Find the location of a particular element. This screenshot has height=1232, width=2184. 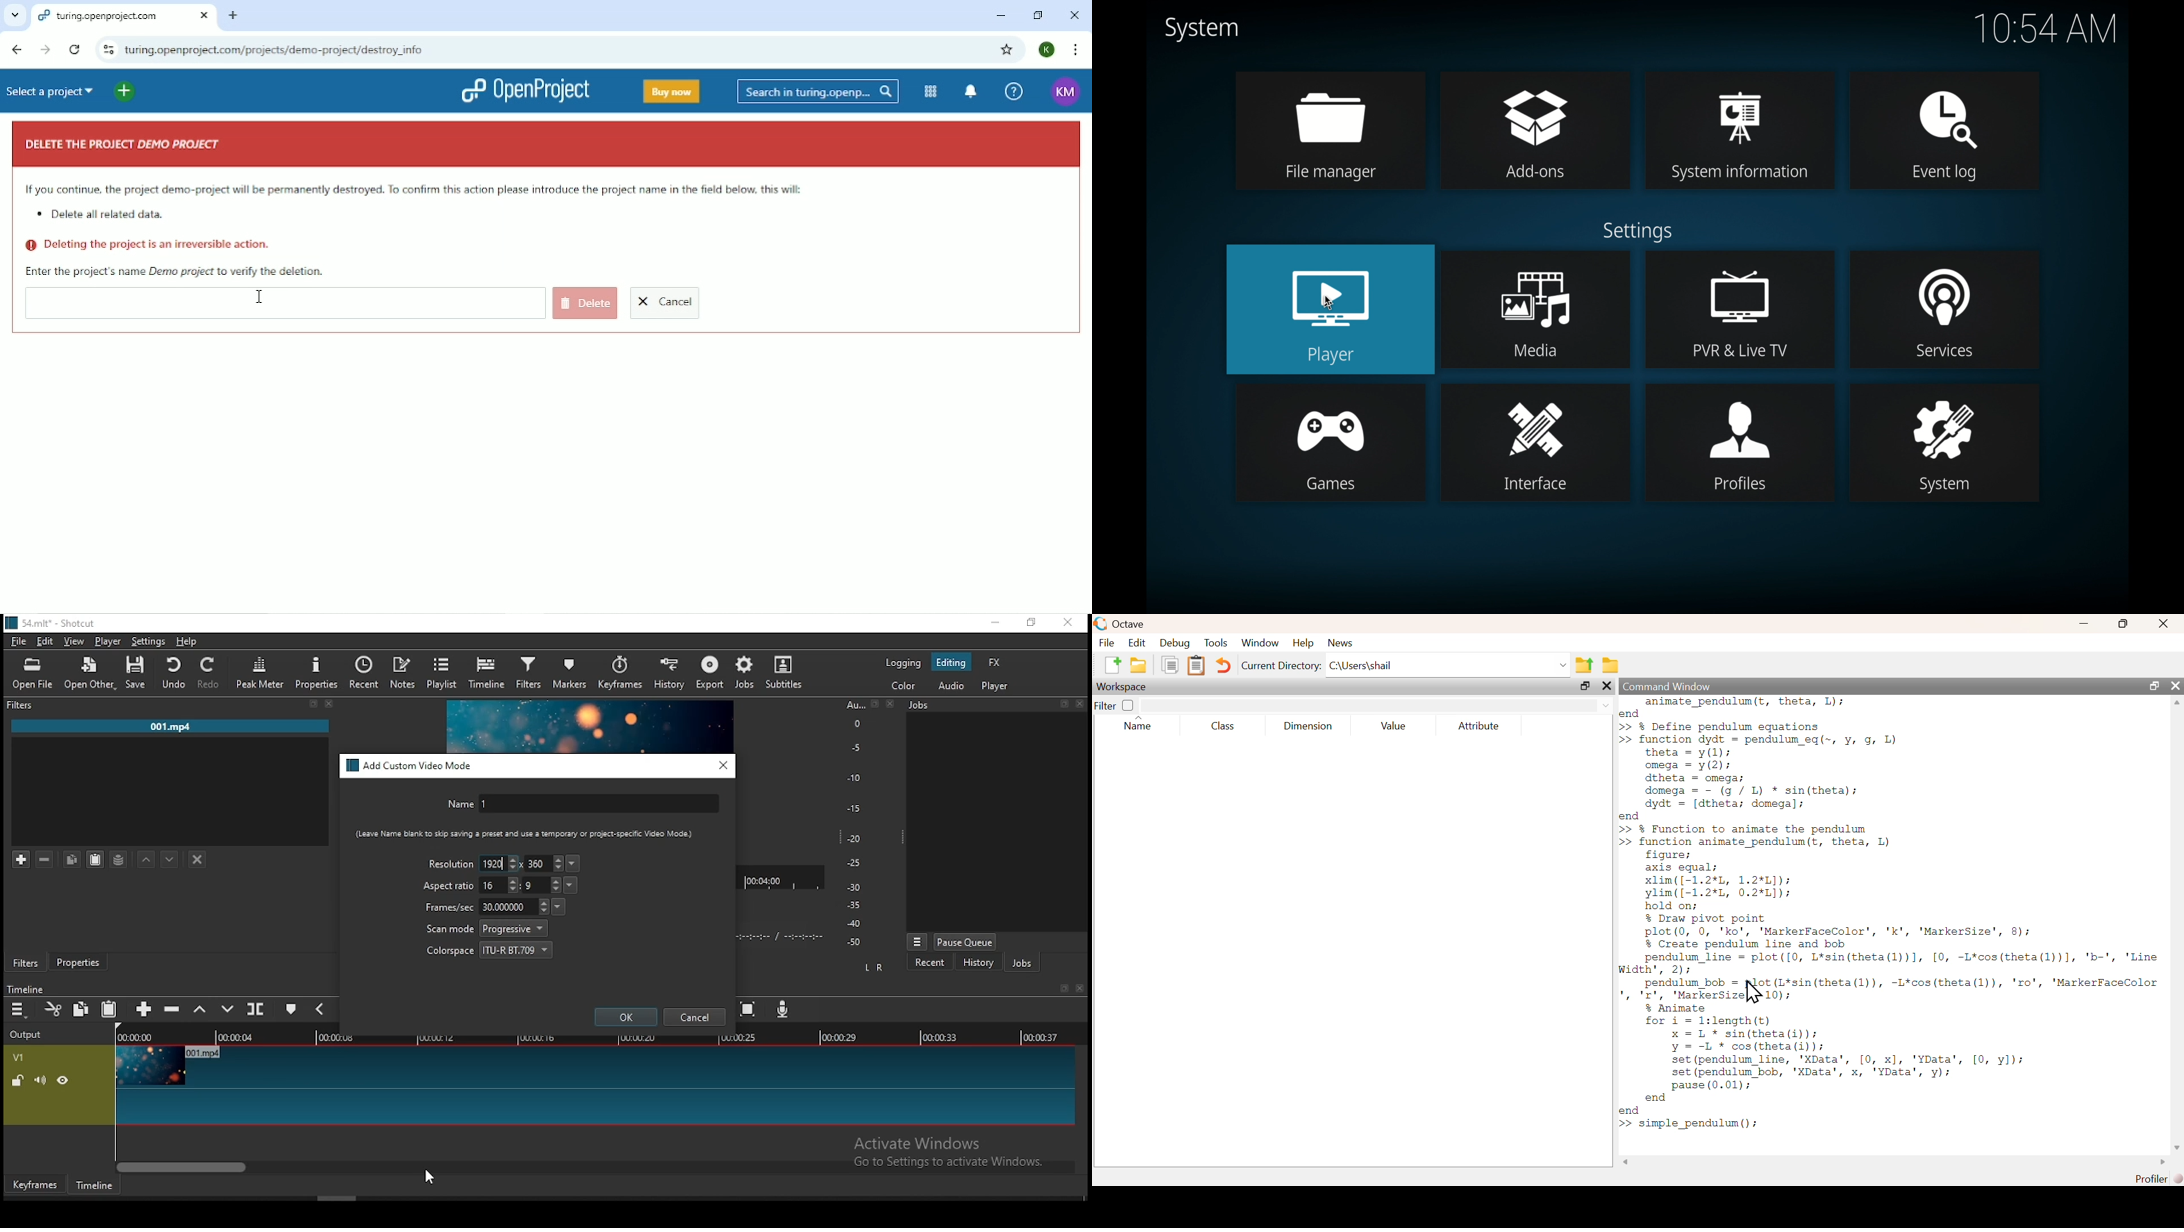

Close is located at coordinates (1609, 687).